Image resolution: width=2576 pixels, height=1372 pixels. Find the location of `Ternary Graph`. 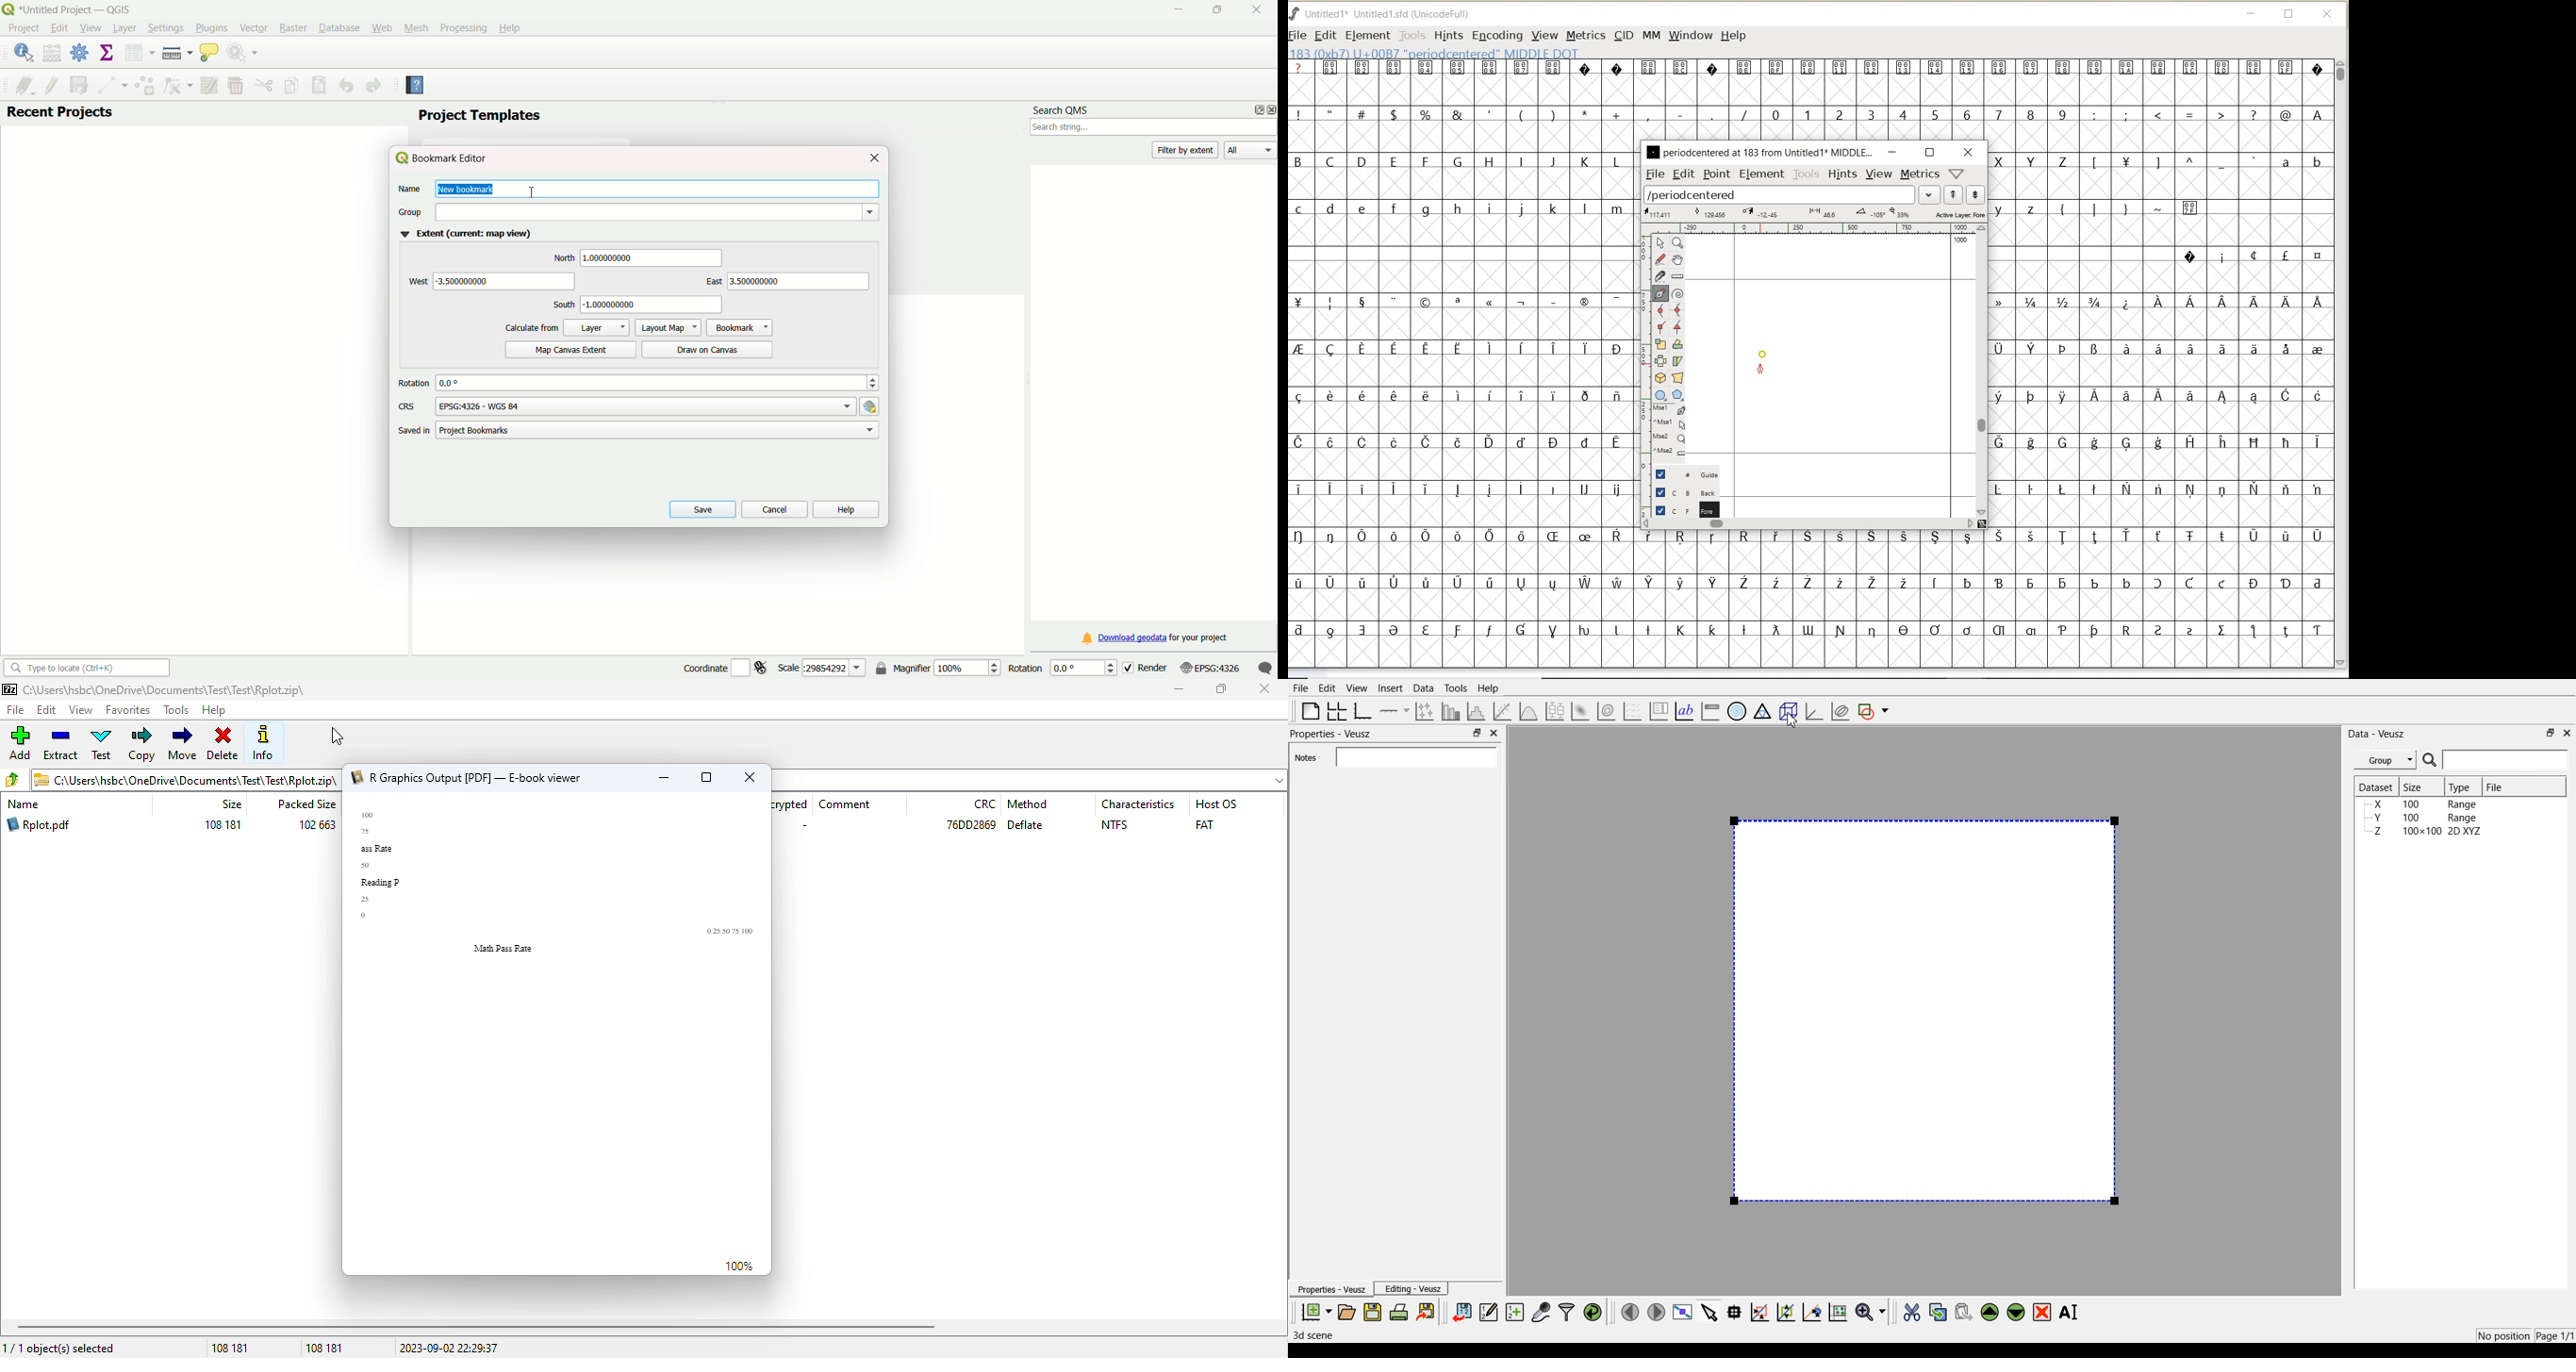

Ternary Graph is located at coordinates (1762, 711).